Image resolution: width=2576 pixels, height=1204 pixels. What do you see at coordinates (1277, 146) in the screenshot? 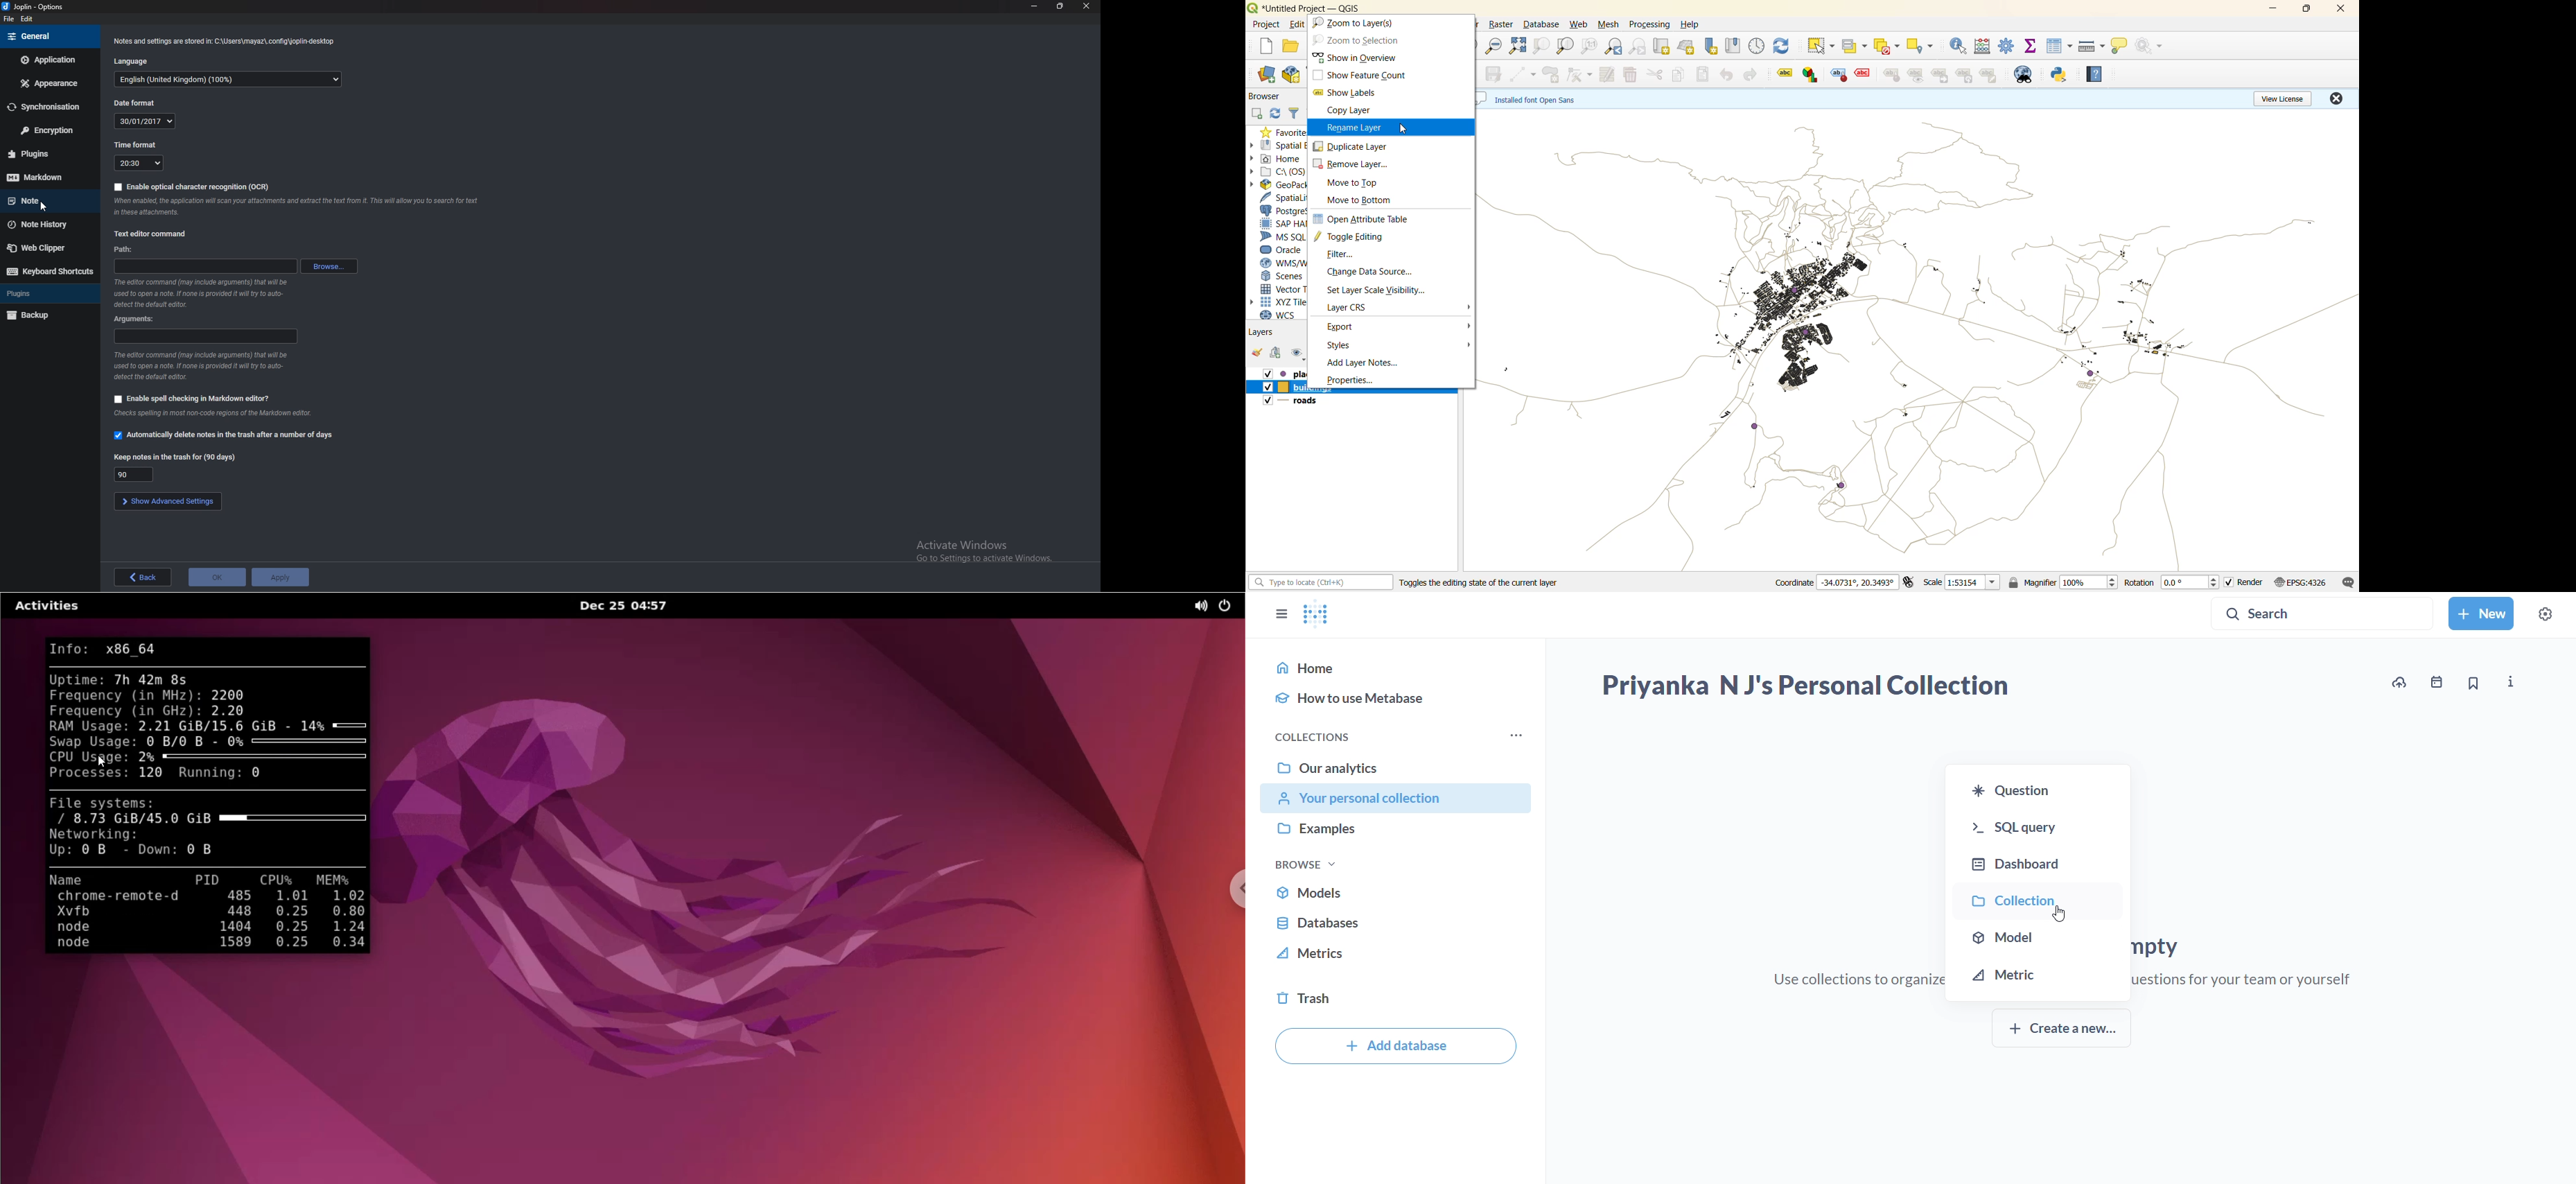
I see `spatial bookmarks` at bounding box center [1277, 146].